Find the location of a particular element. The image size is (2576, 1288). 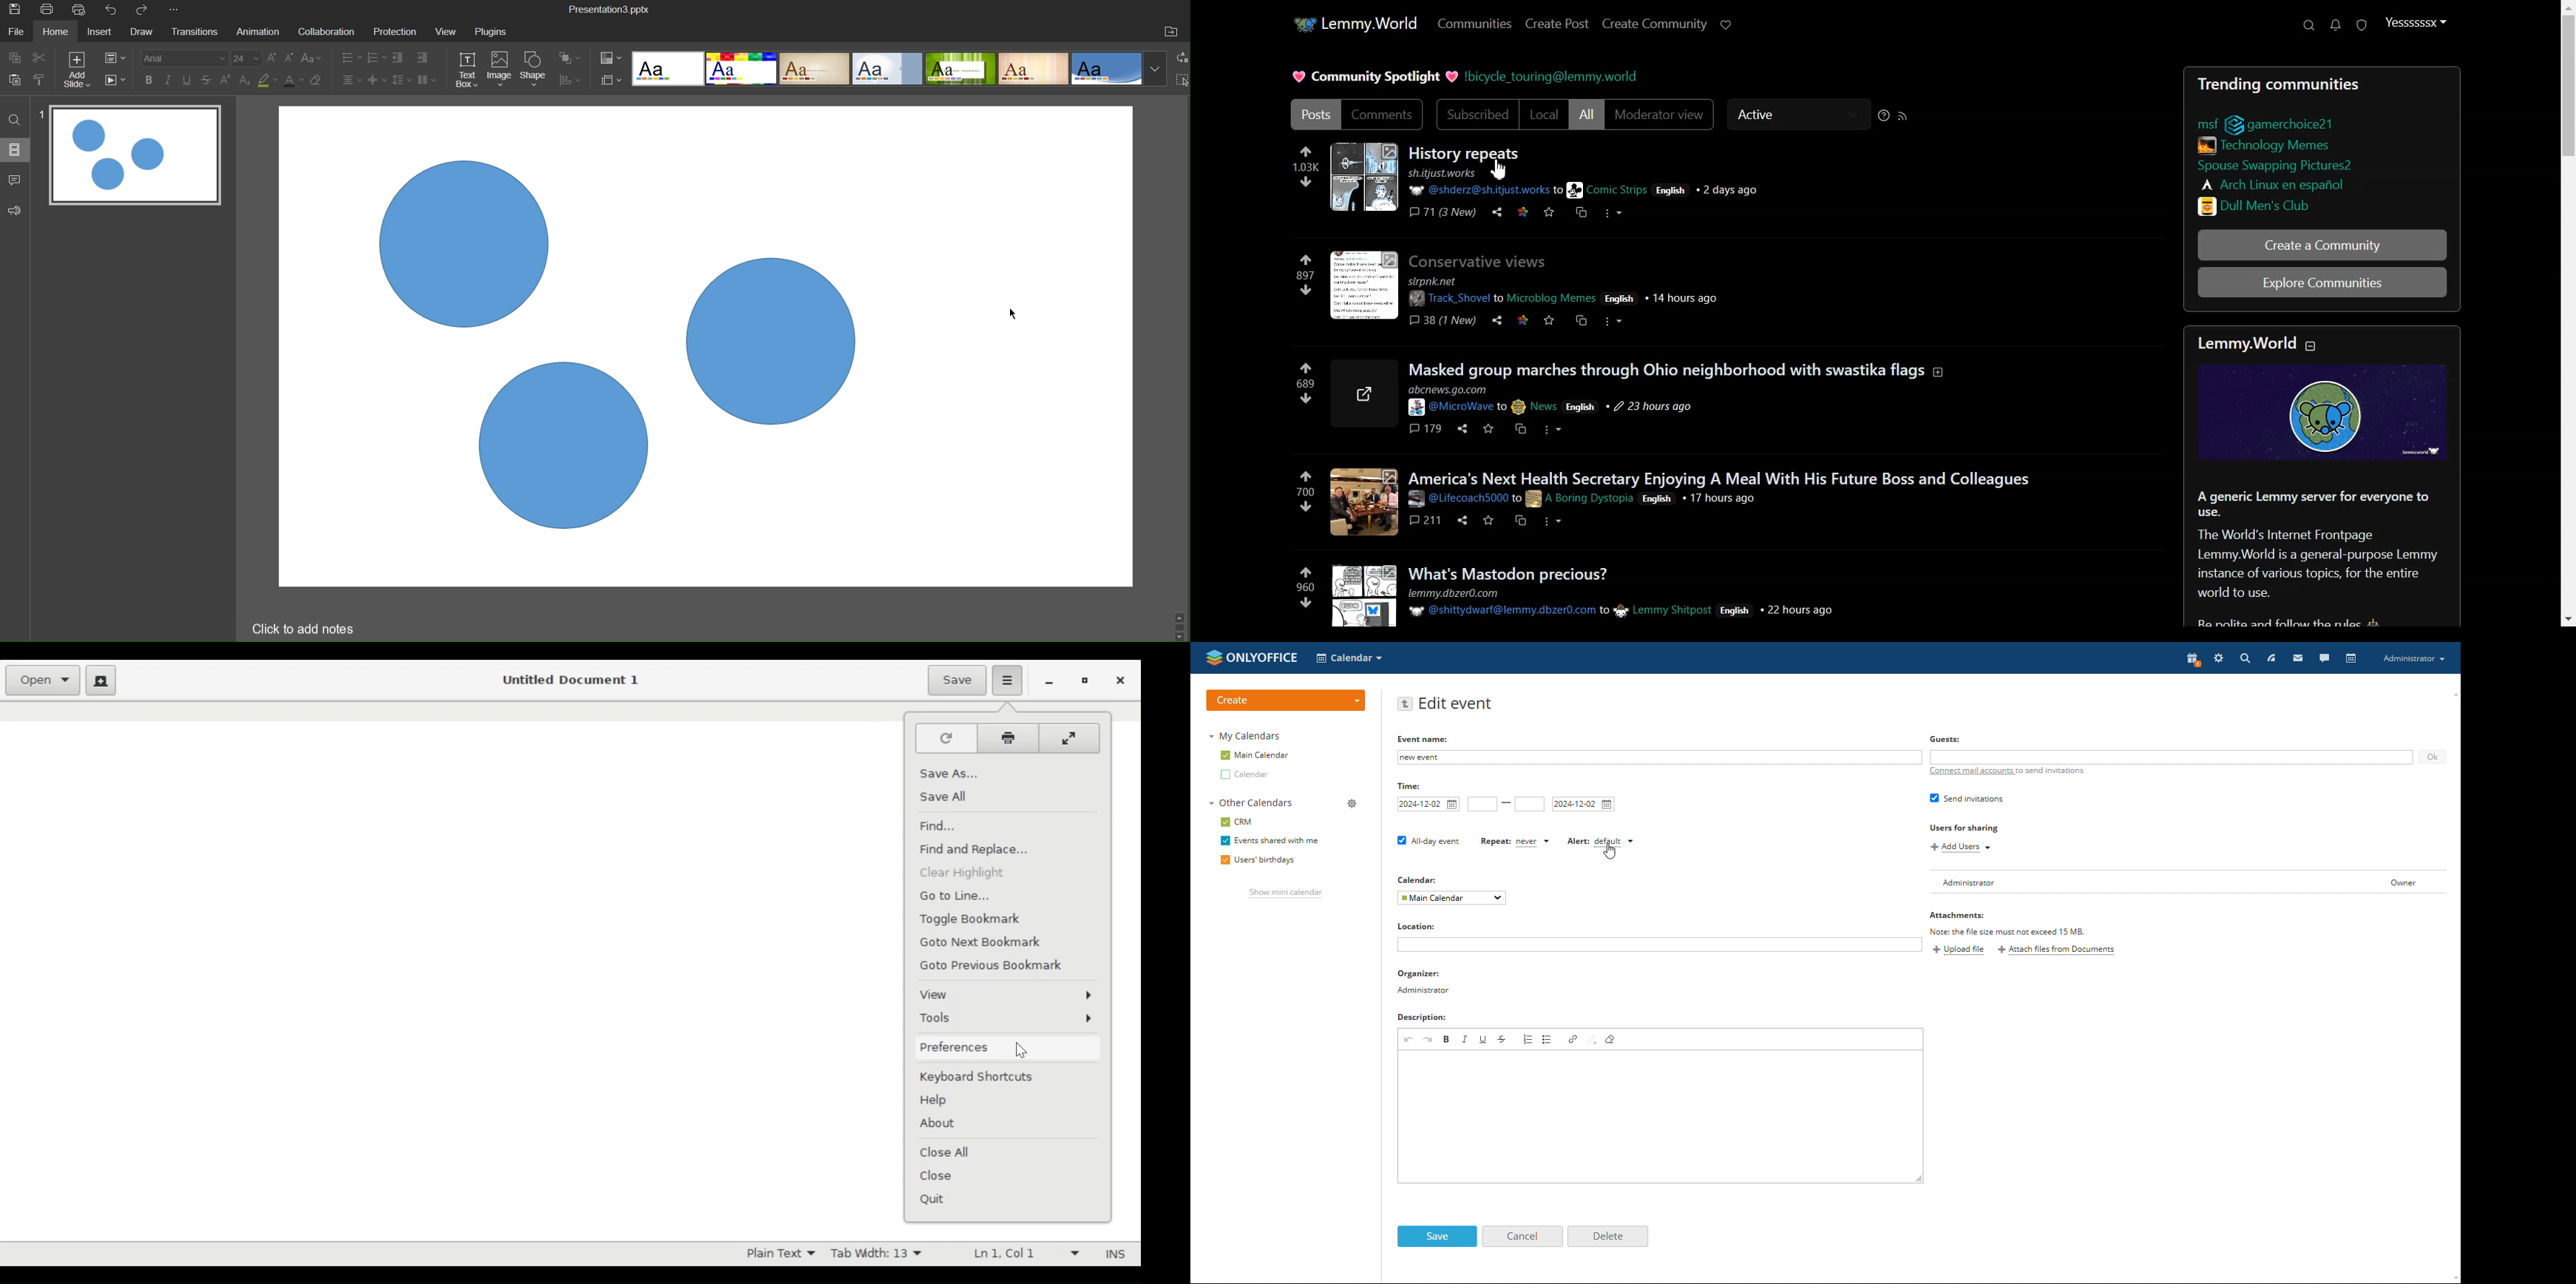

Distribute is located at coordinates (574, 81).